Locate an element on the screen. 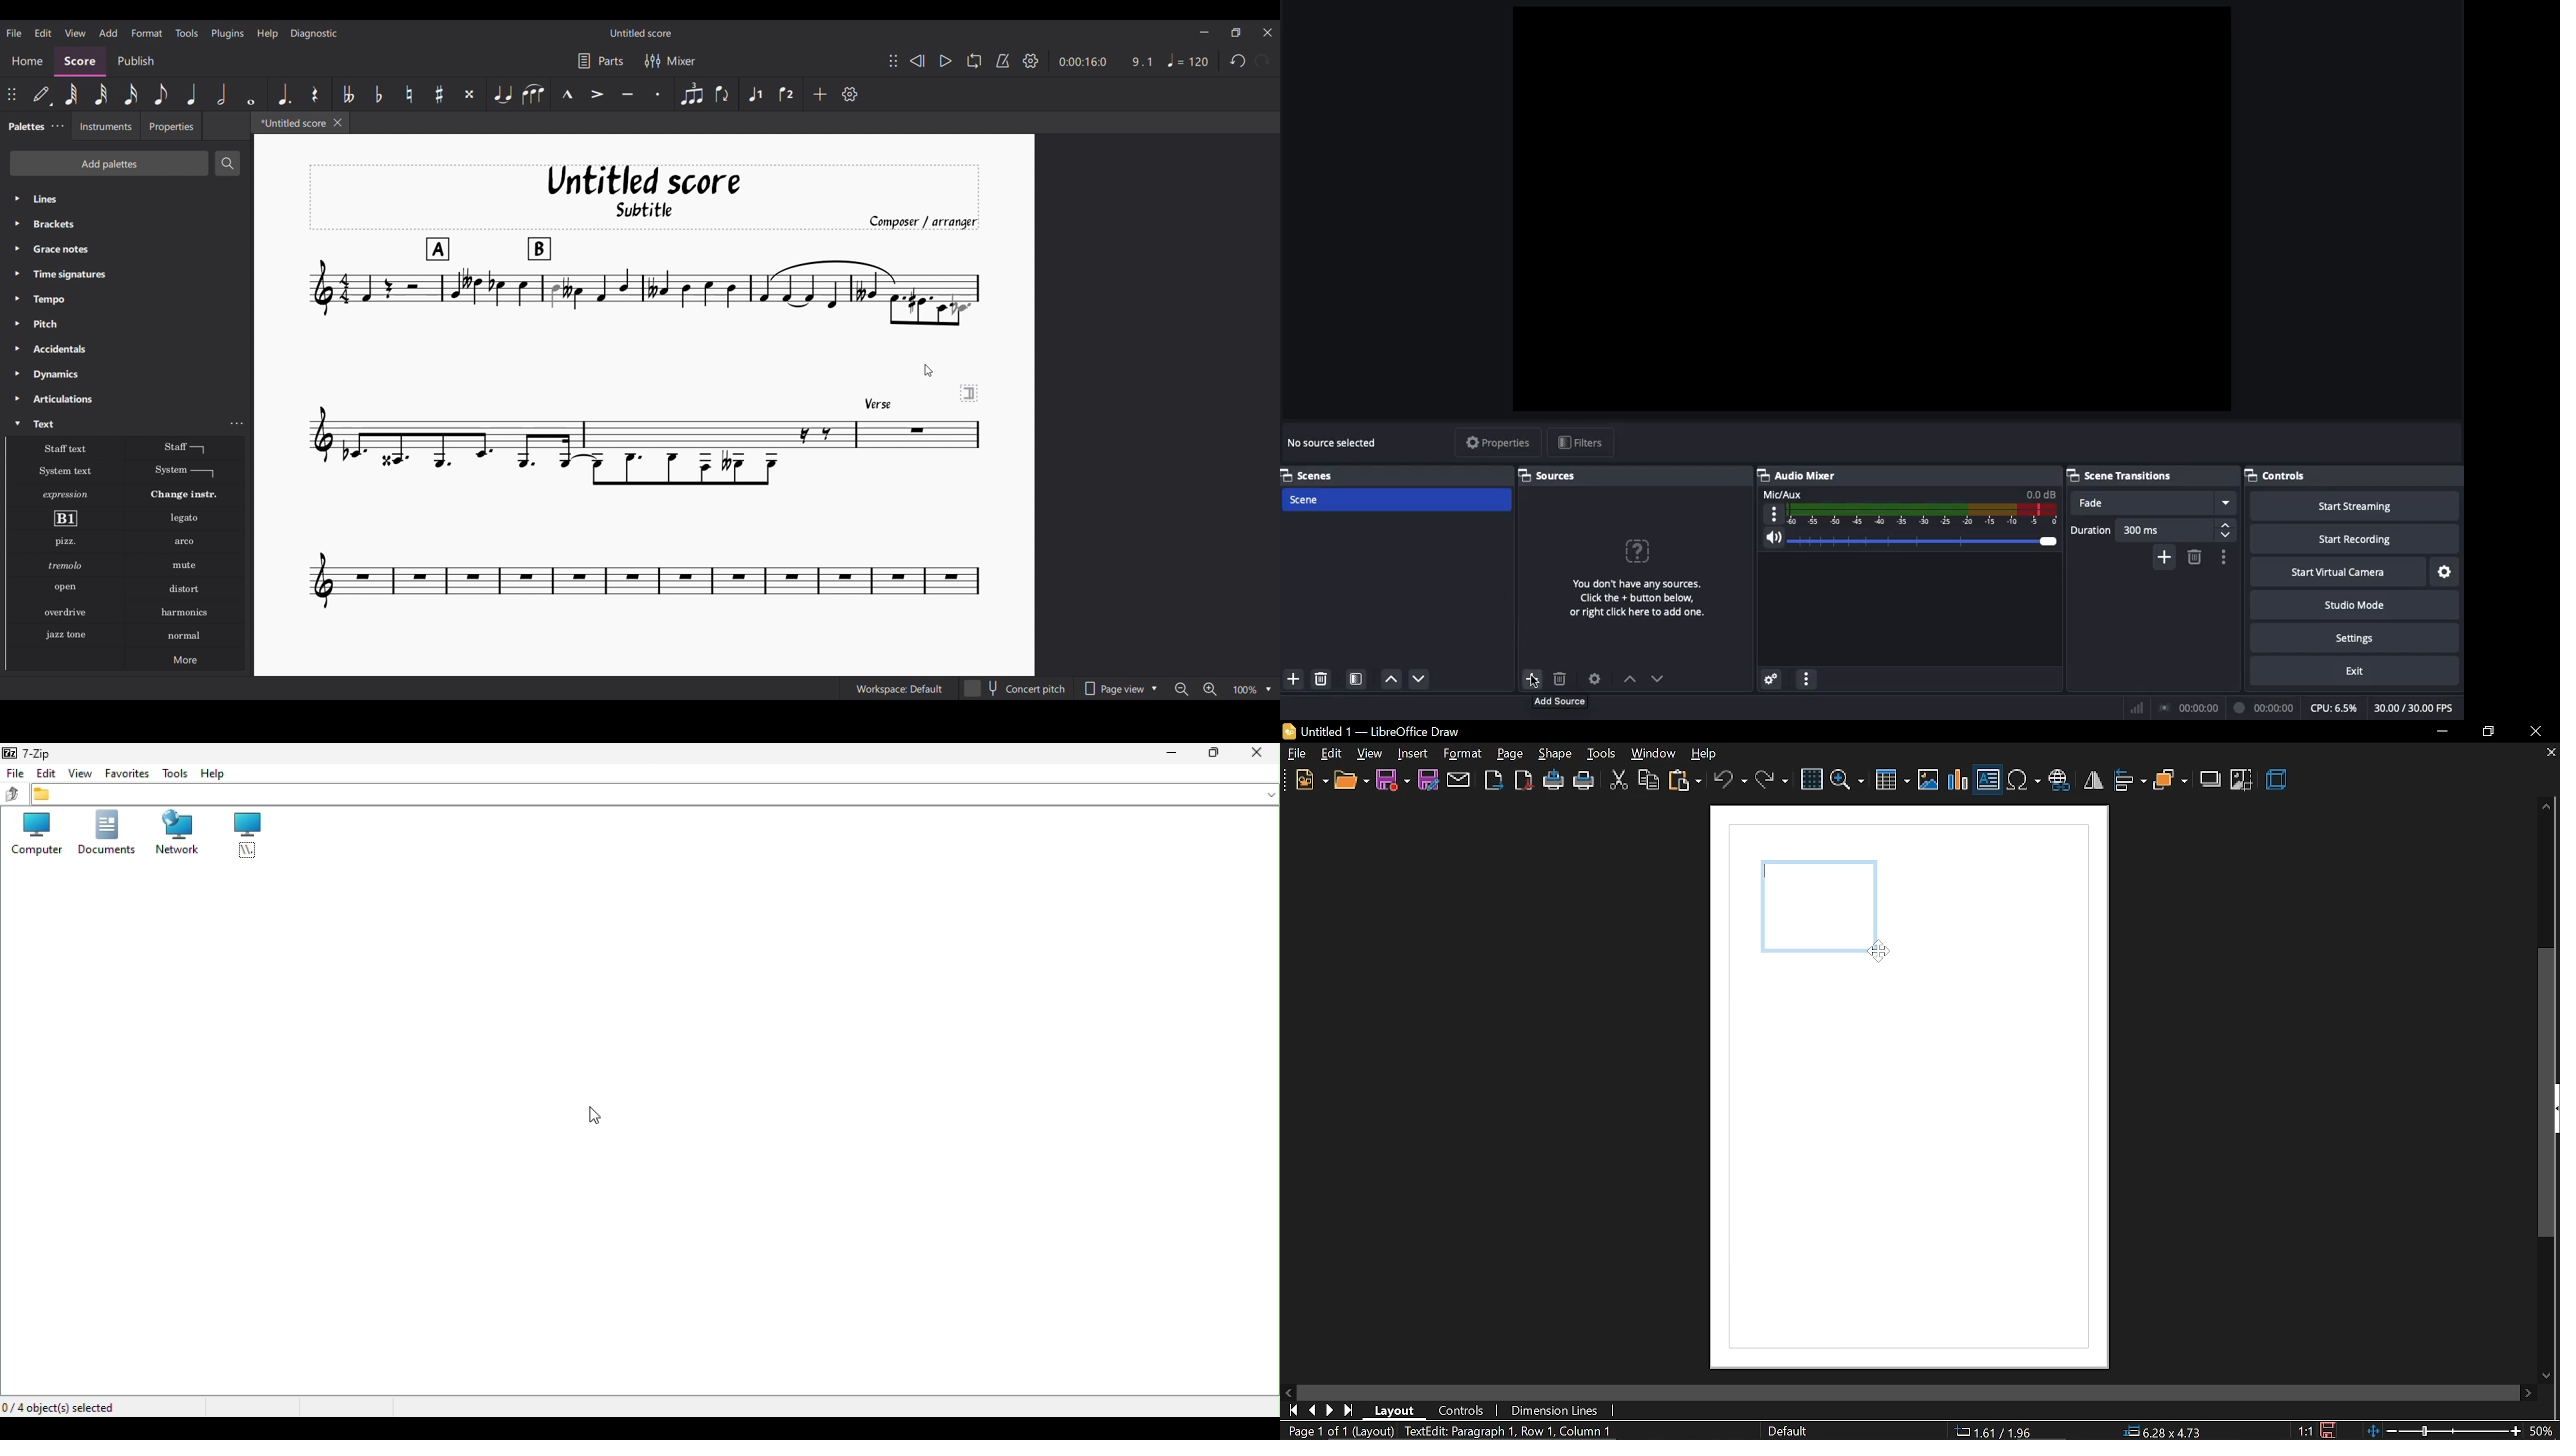 The width and height of the screenshot is (2576, 1456). Add palettes is located at coordinates (109, 163).